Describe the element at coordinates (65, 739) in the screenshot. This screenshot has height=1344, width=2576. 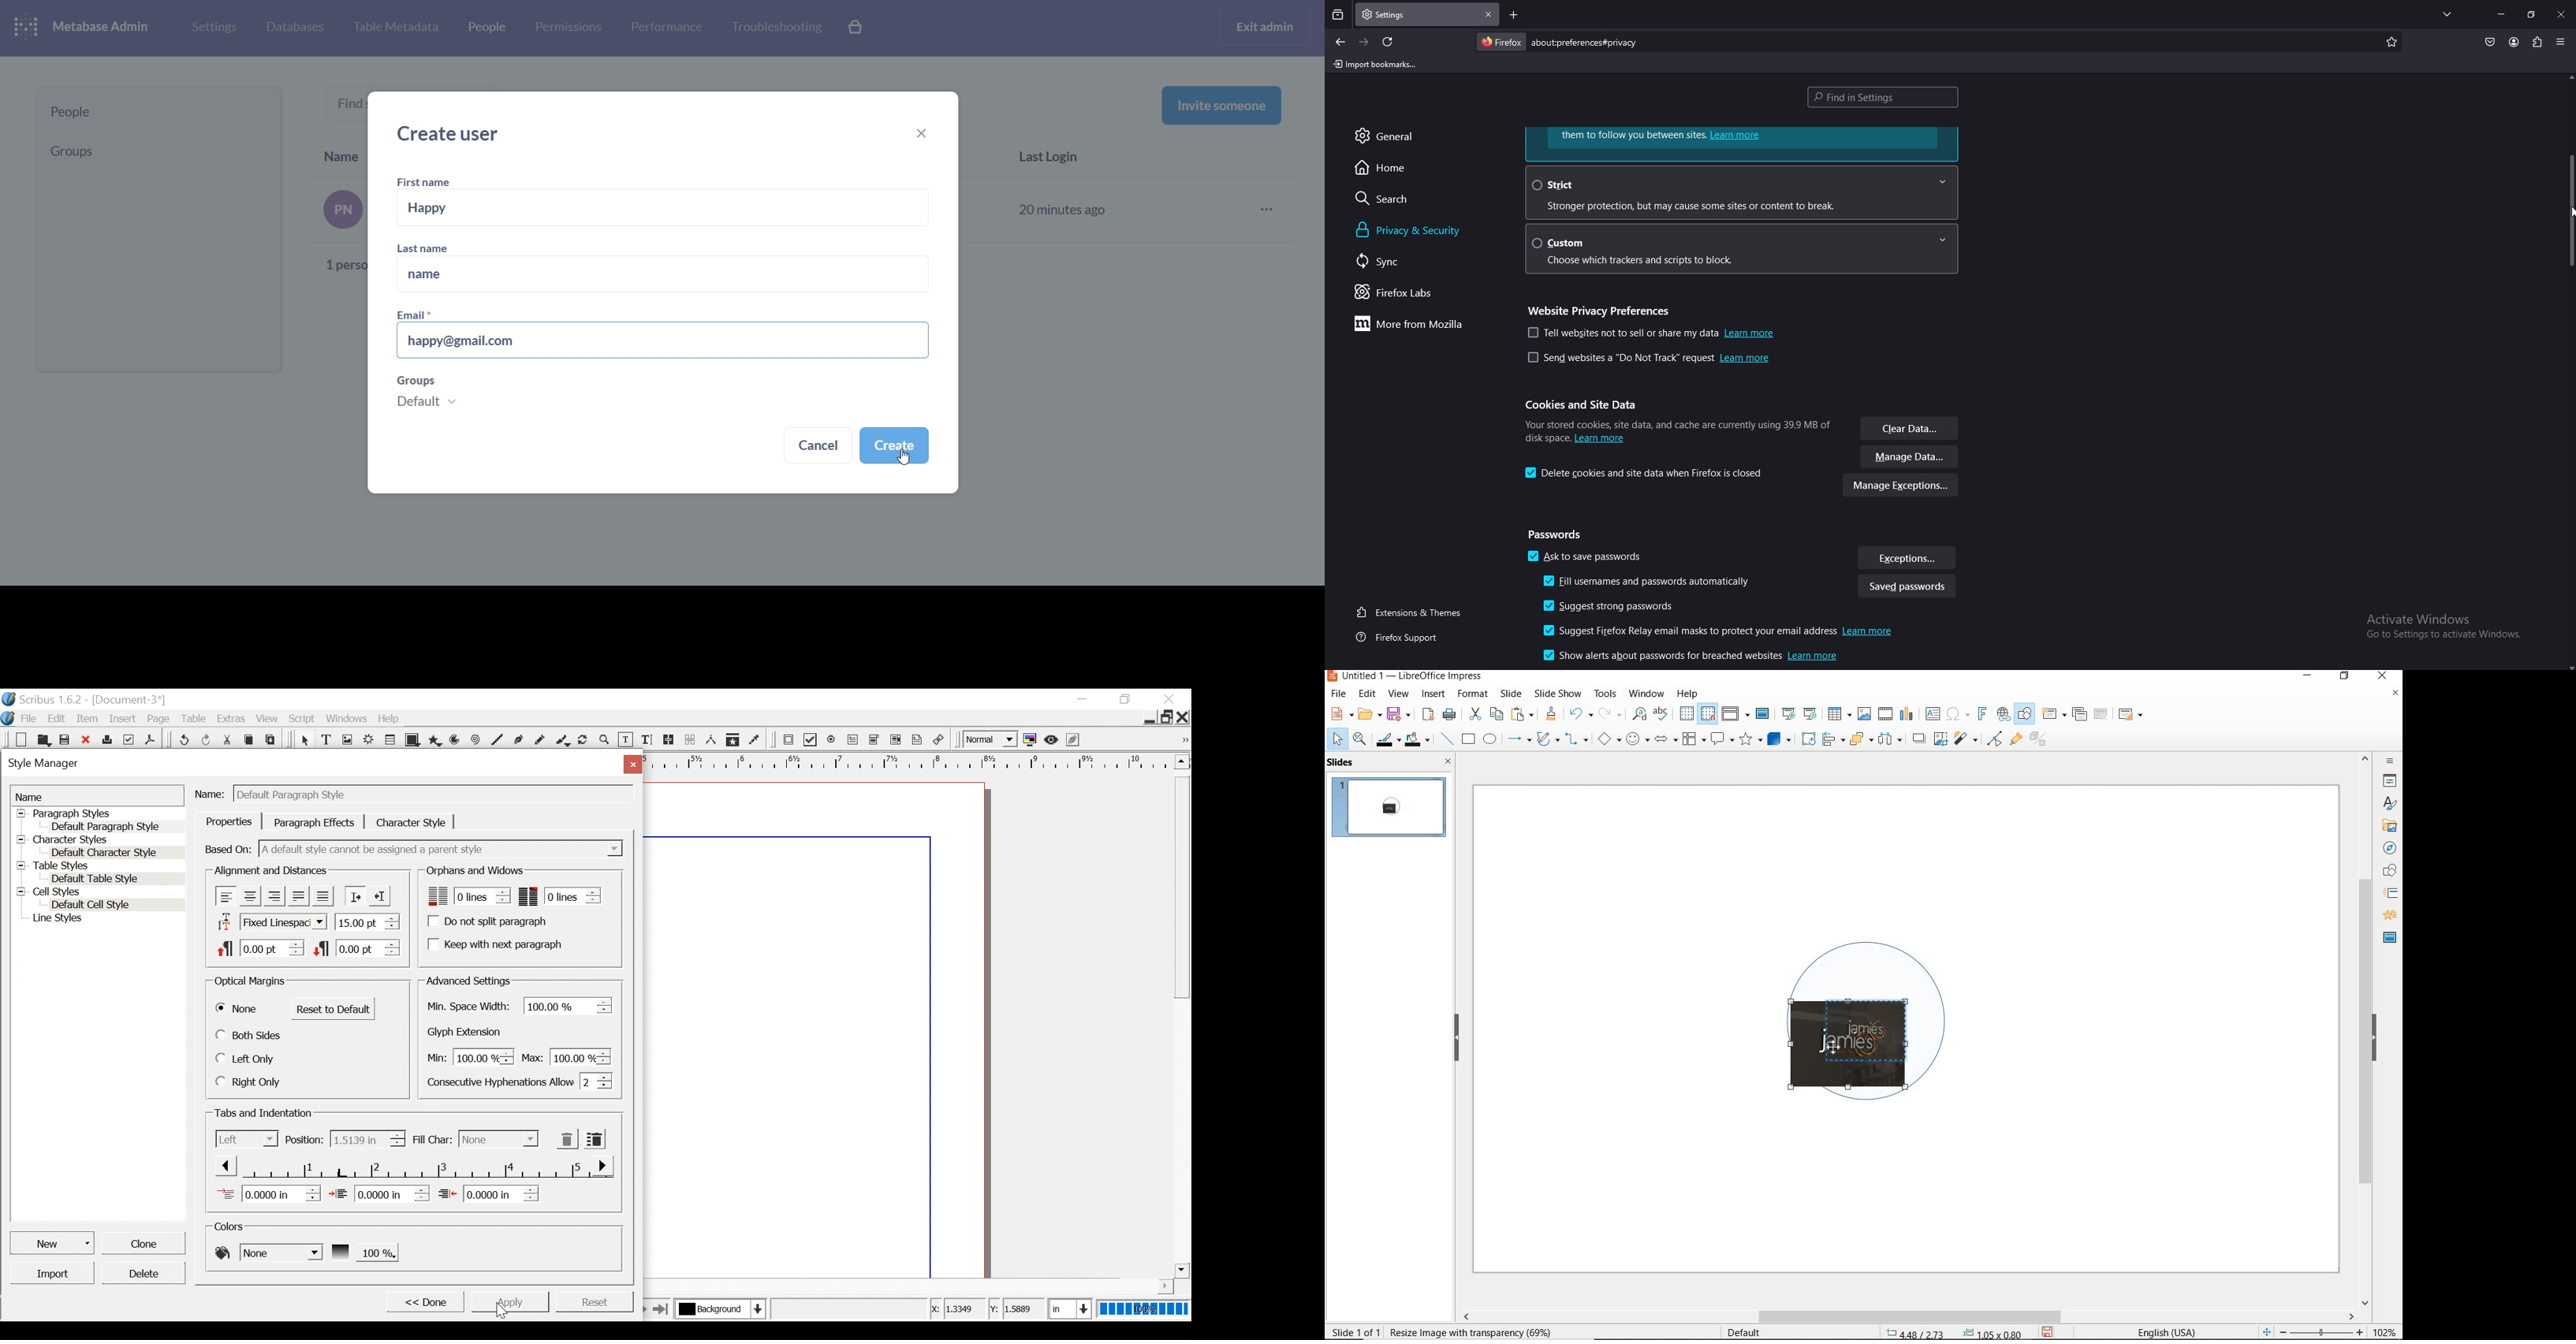
I see `Save` at that location.